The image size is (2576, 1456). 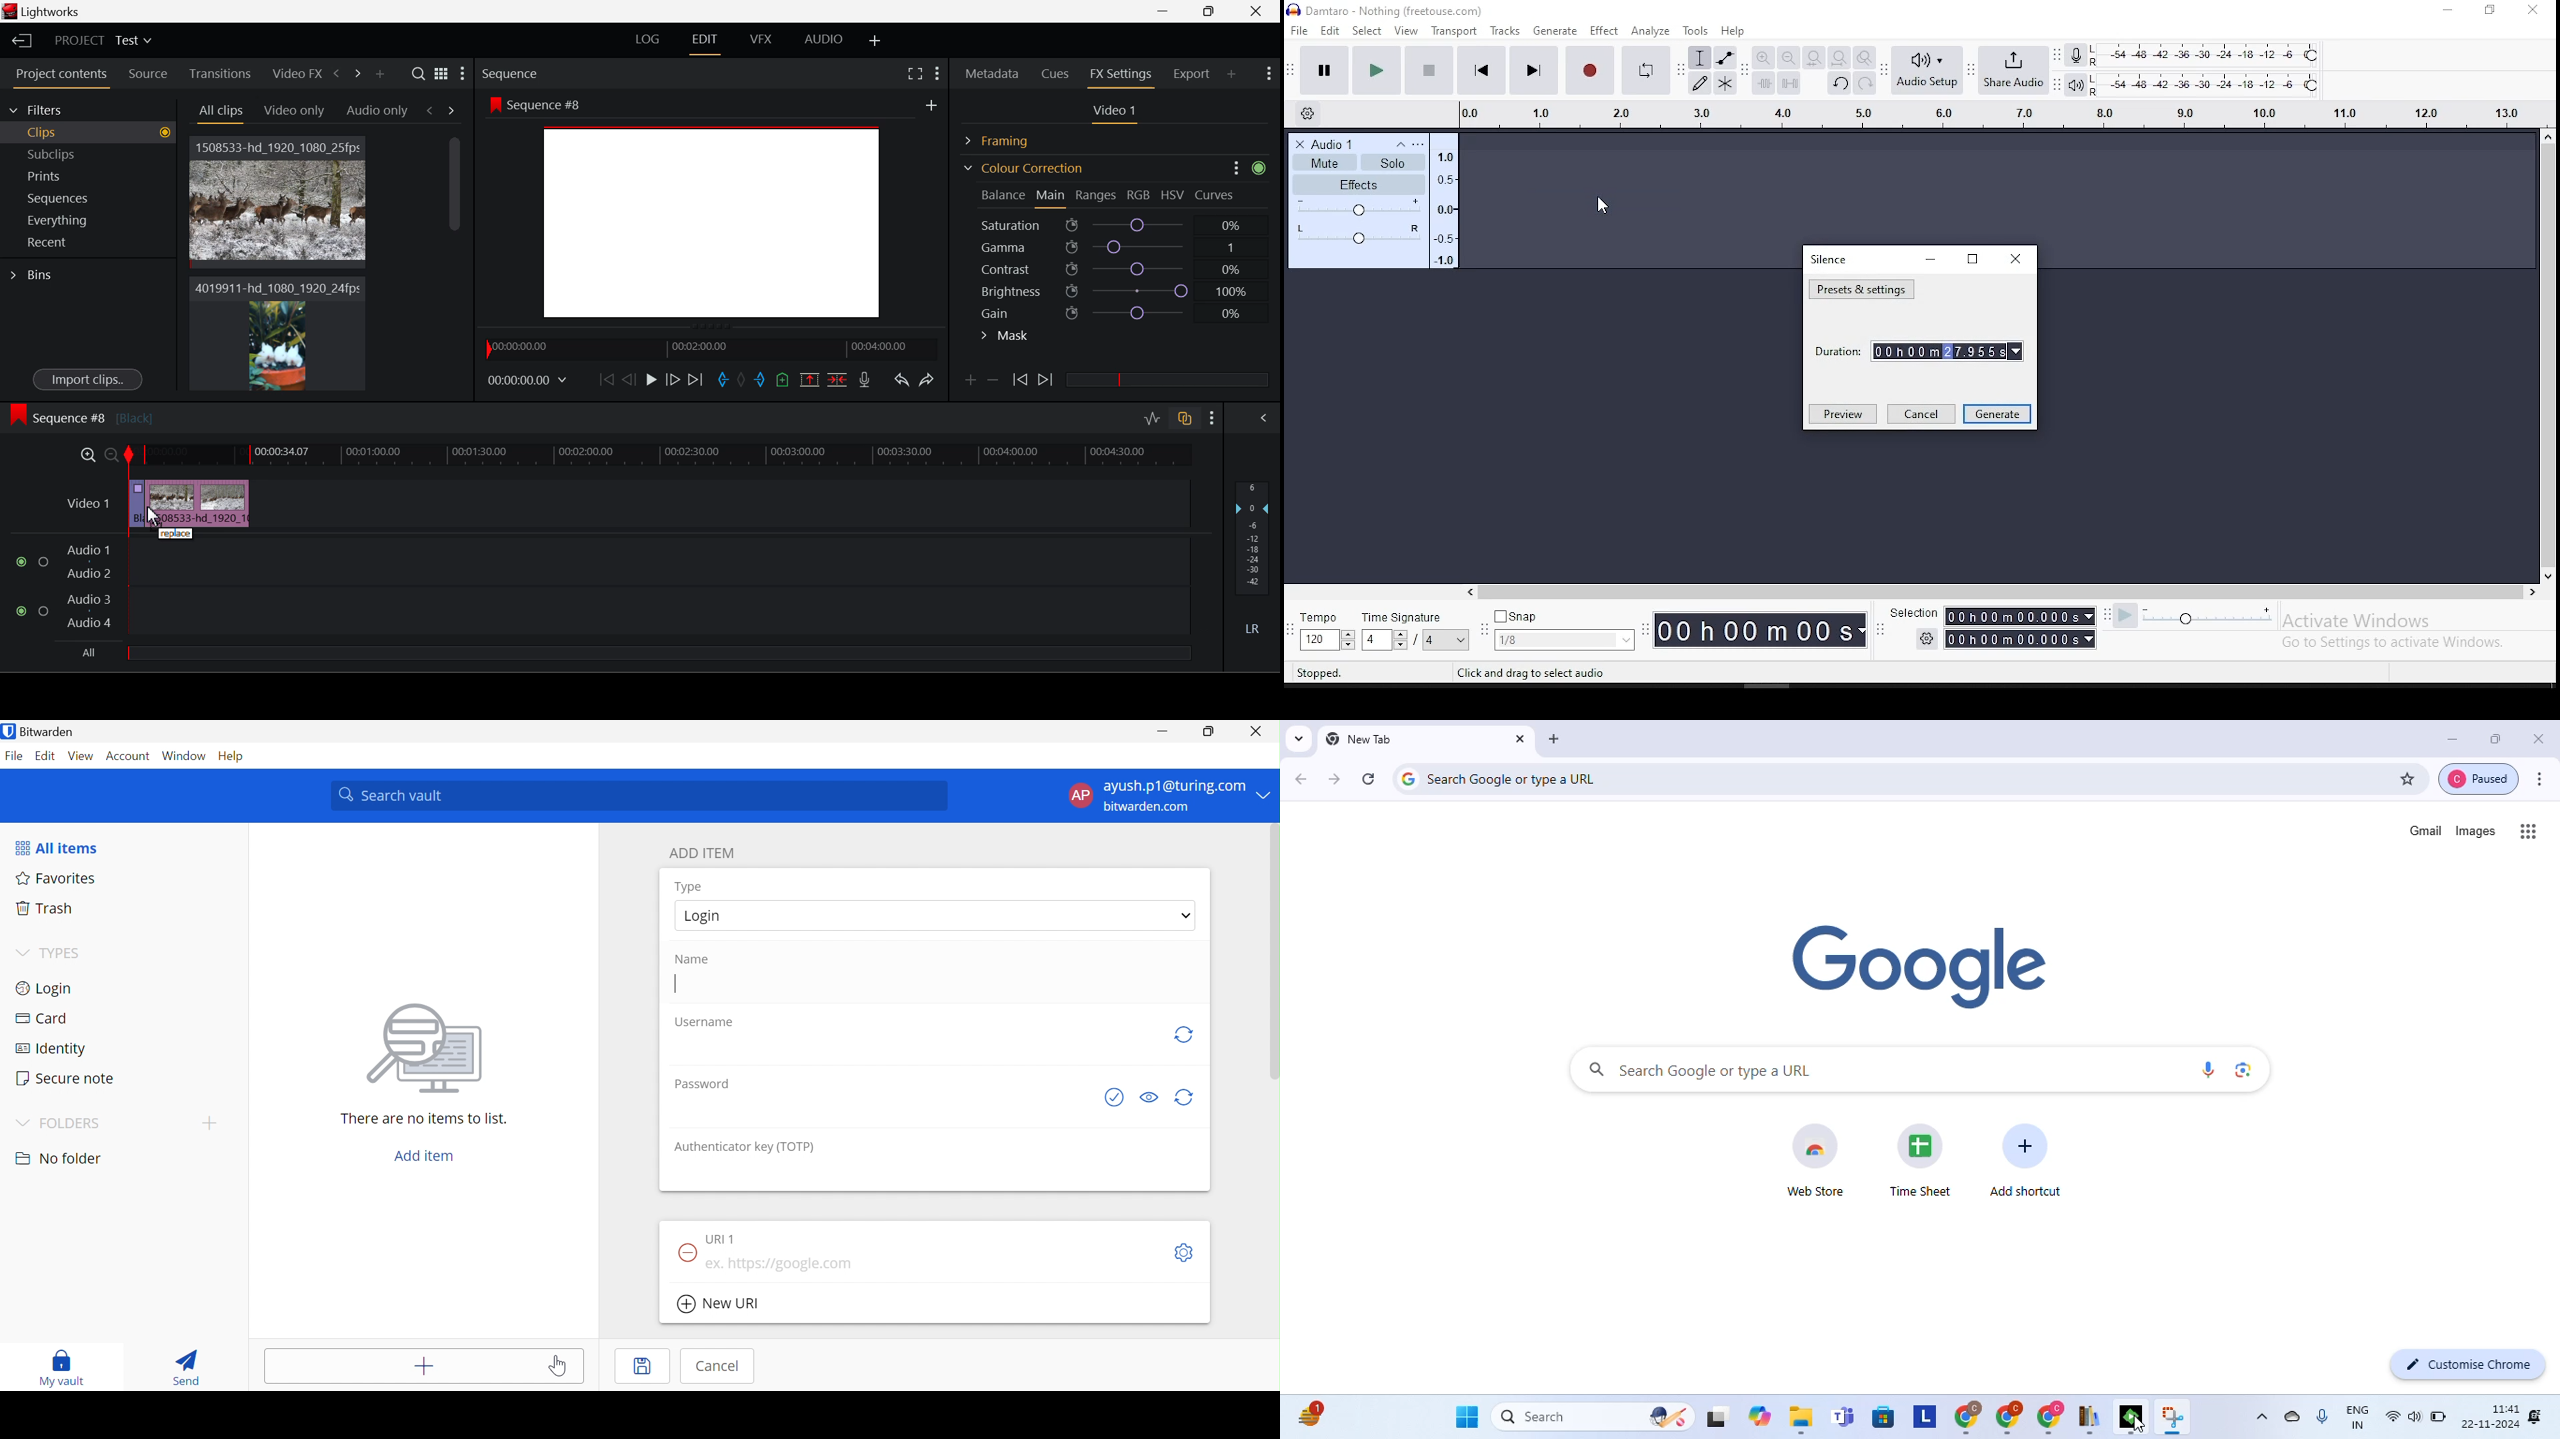 I want to click on Mute, so click(x=1325, y=164).